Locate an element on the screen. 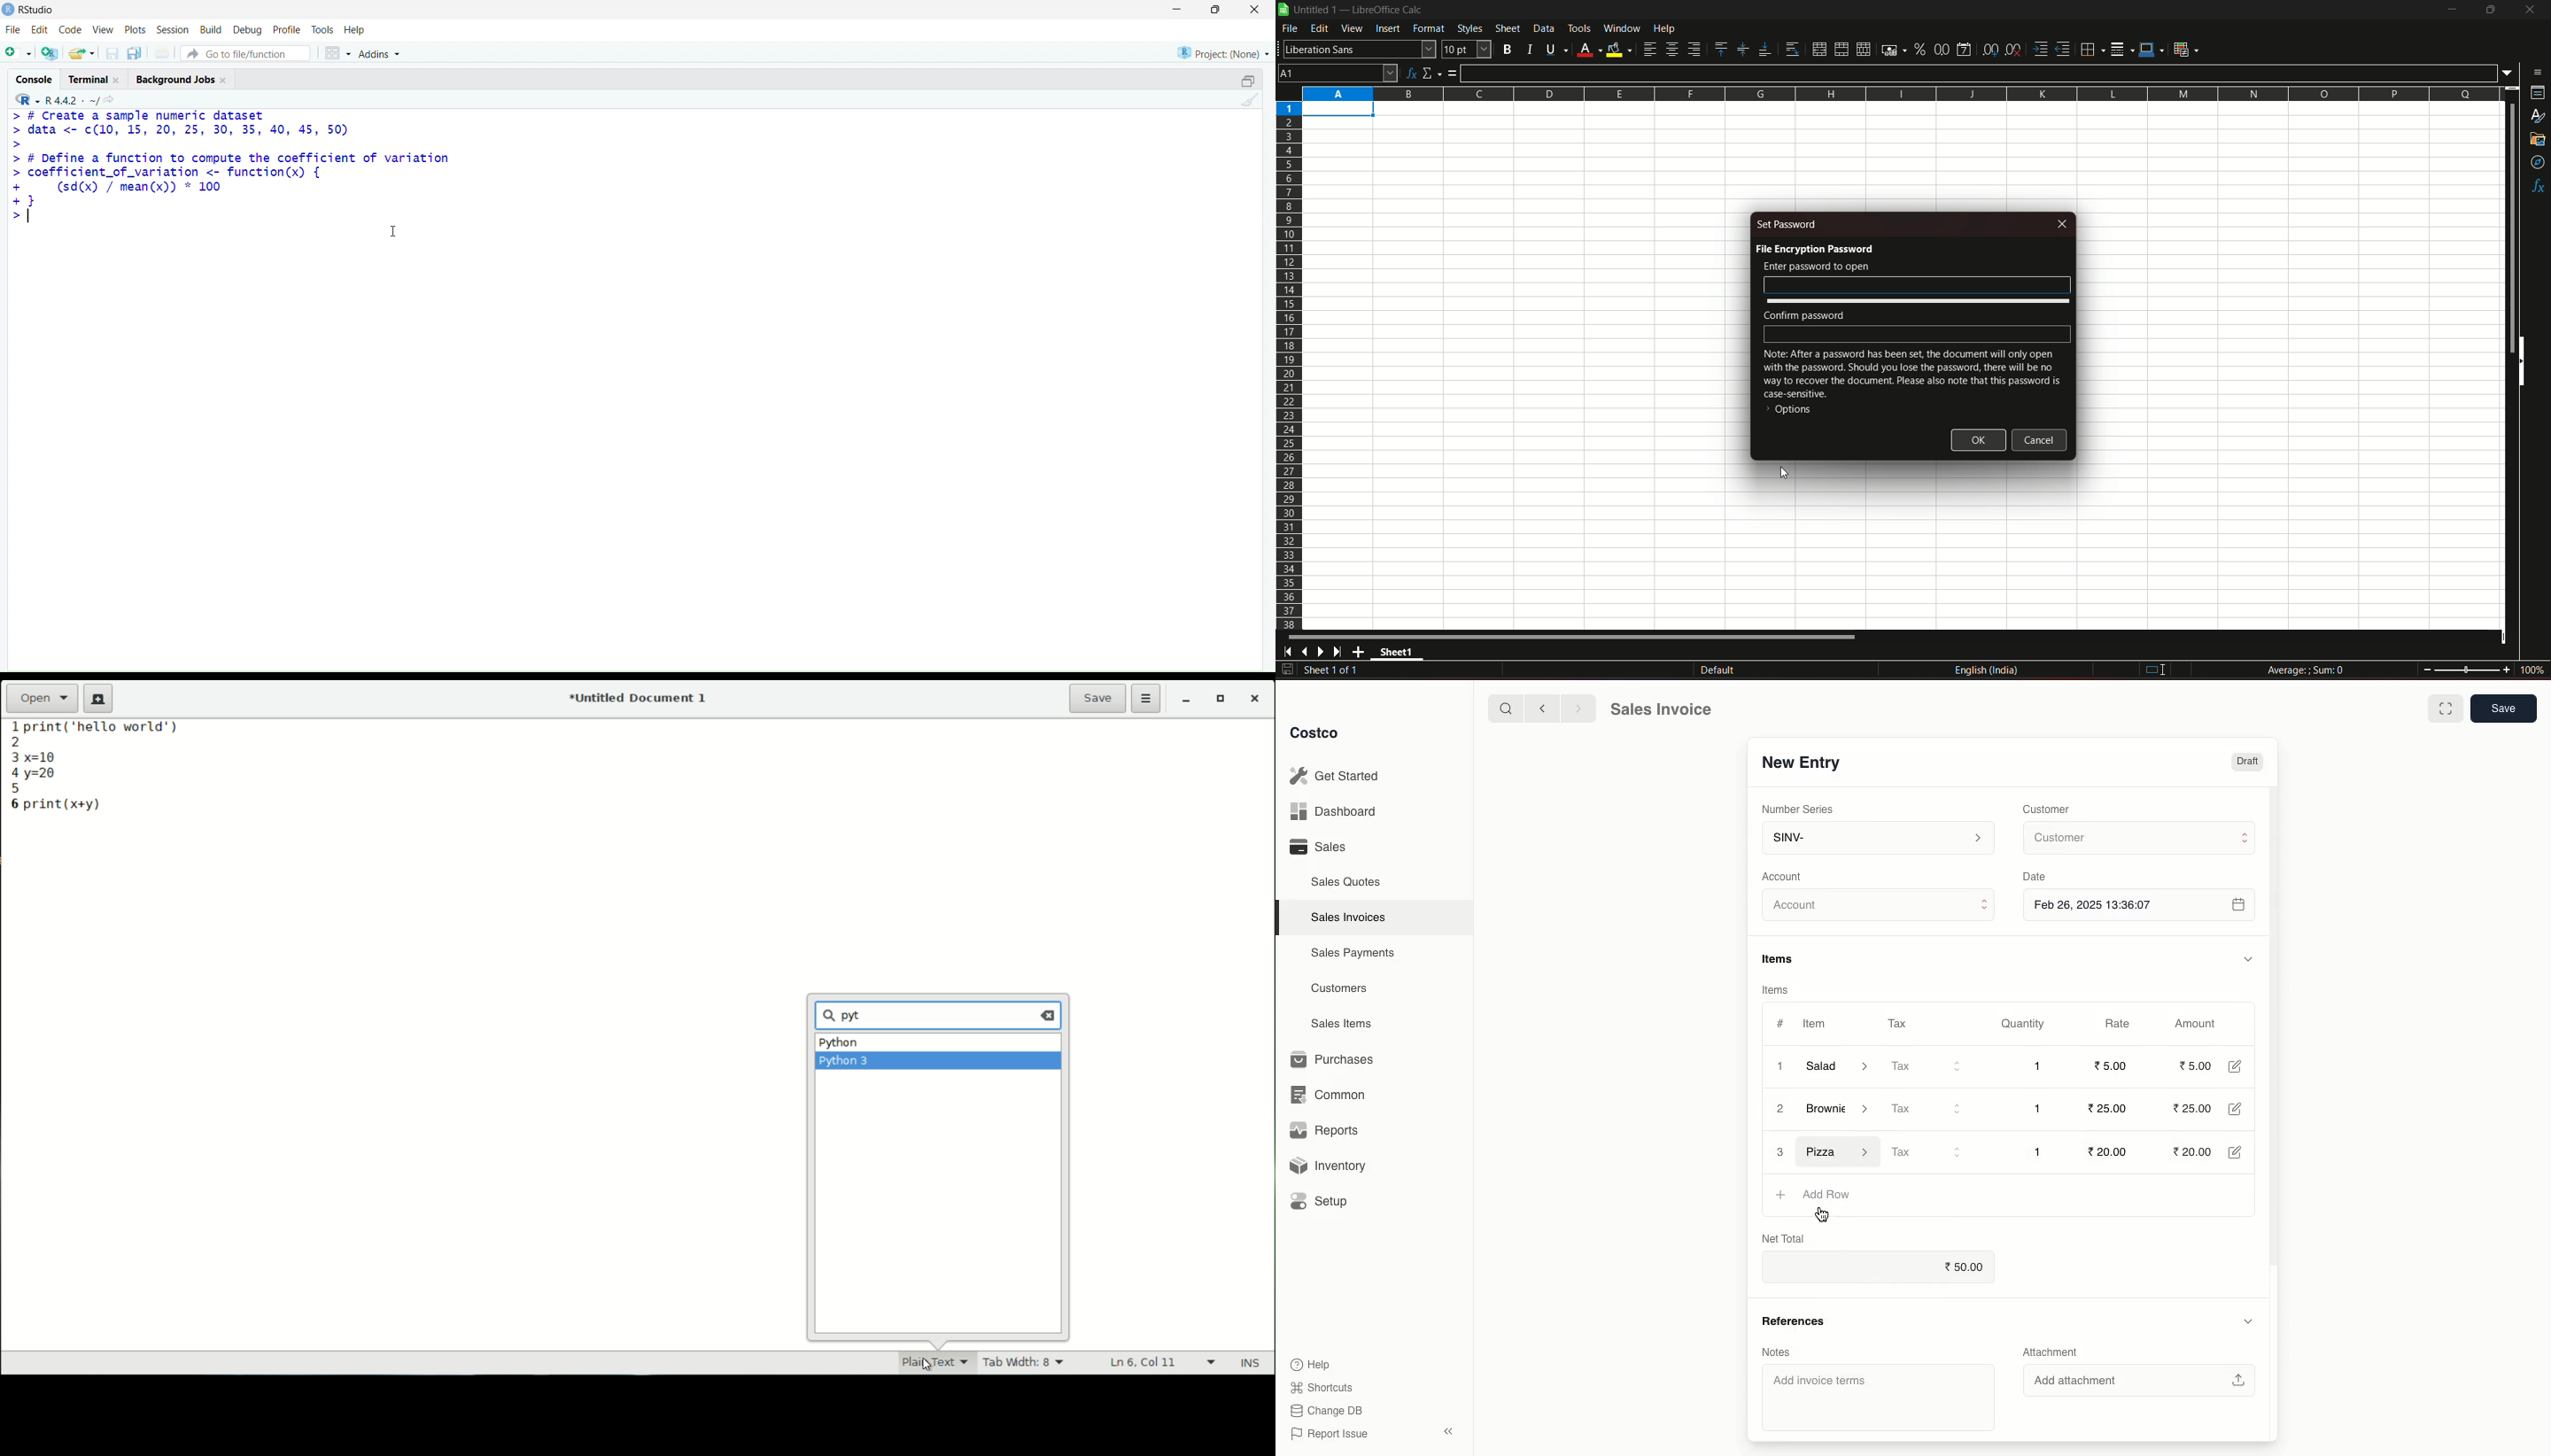 Image resolution: width=2576 pixels, height=1456 pixels. italic is located at coordinates (1528, 48).